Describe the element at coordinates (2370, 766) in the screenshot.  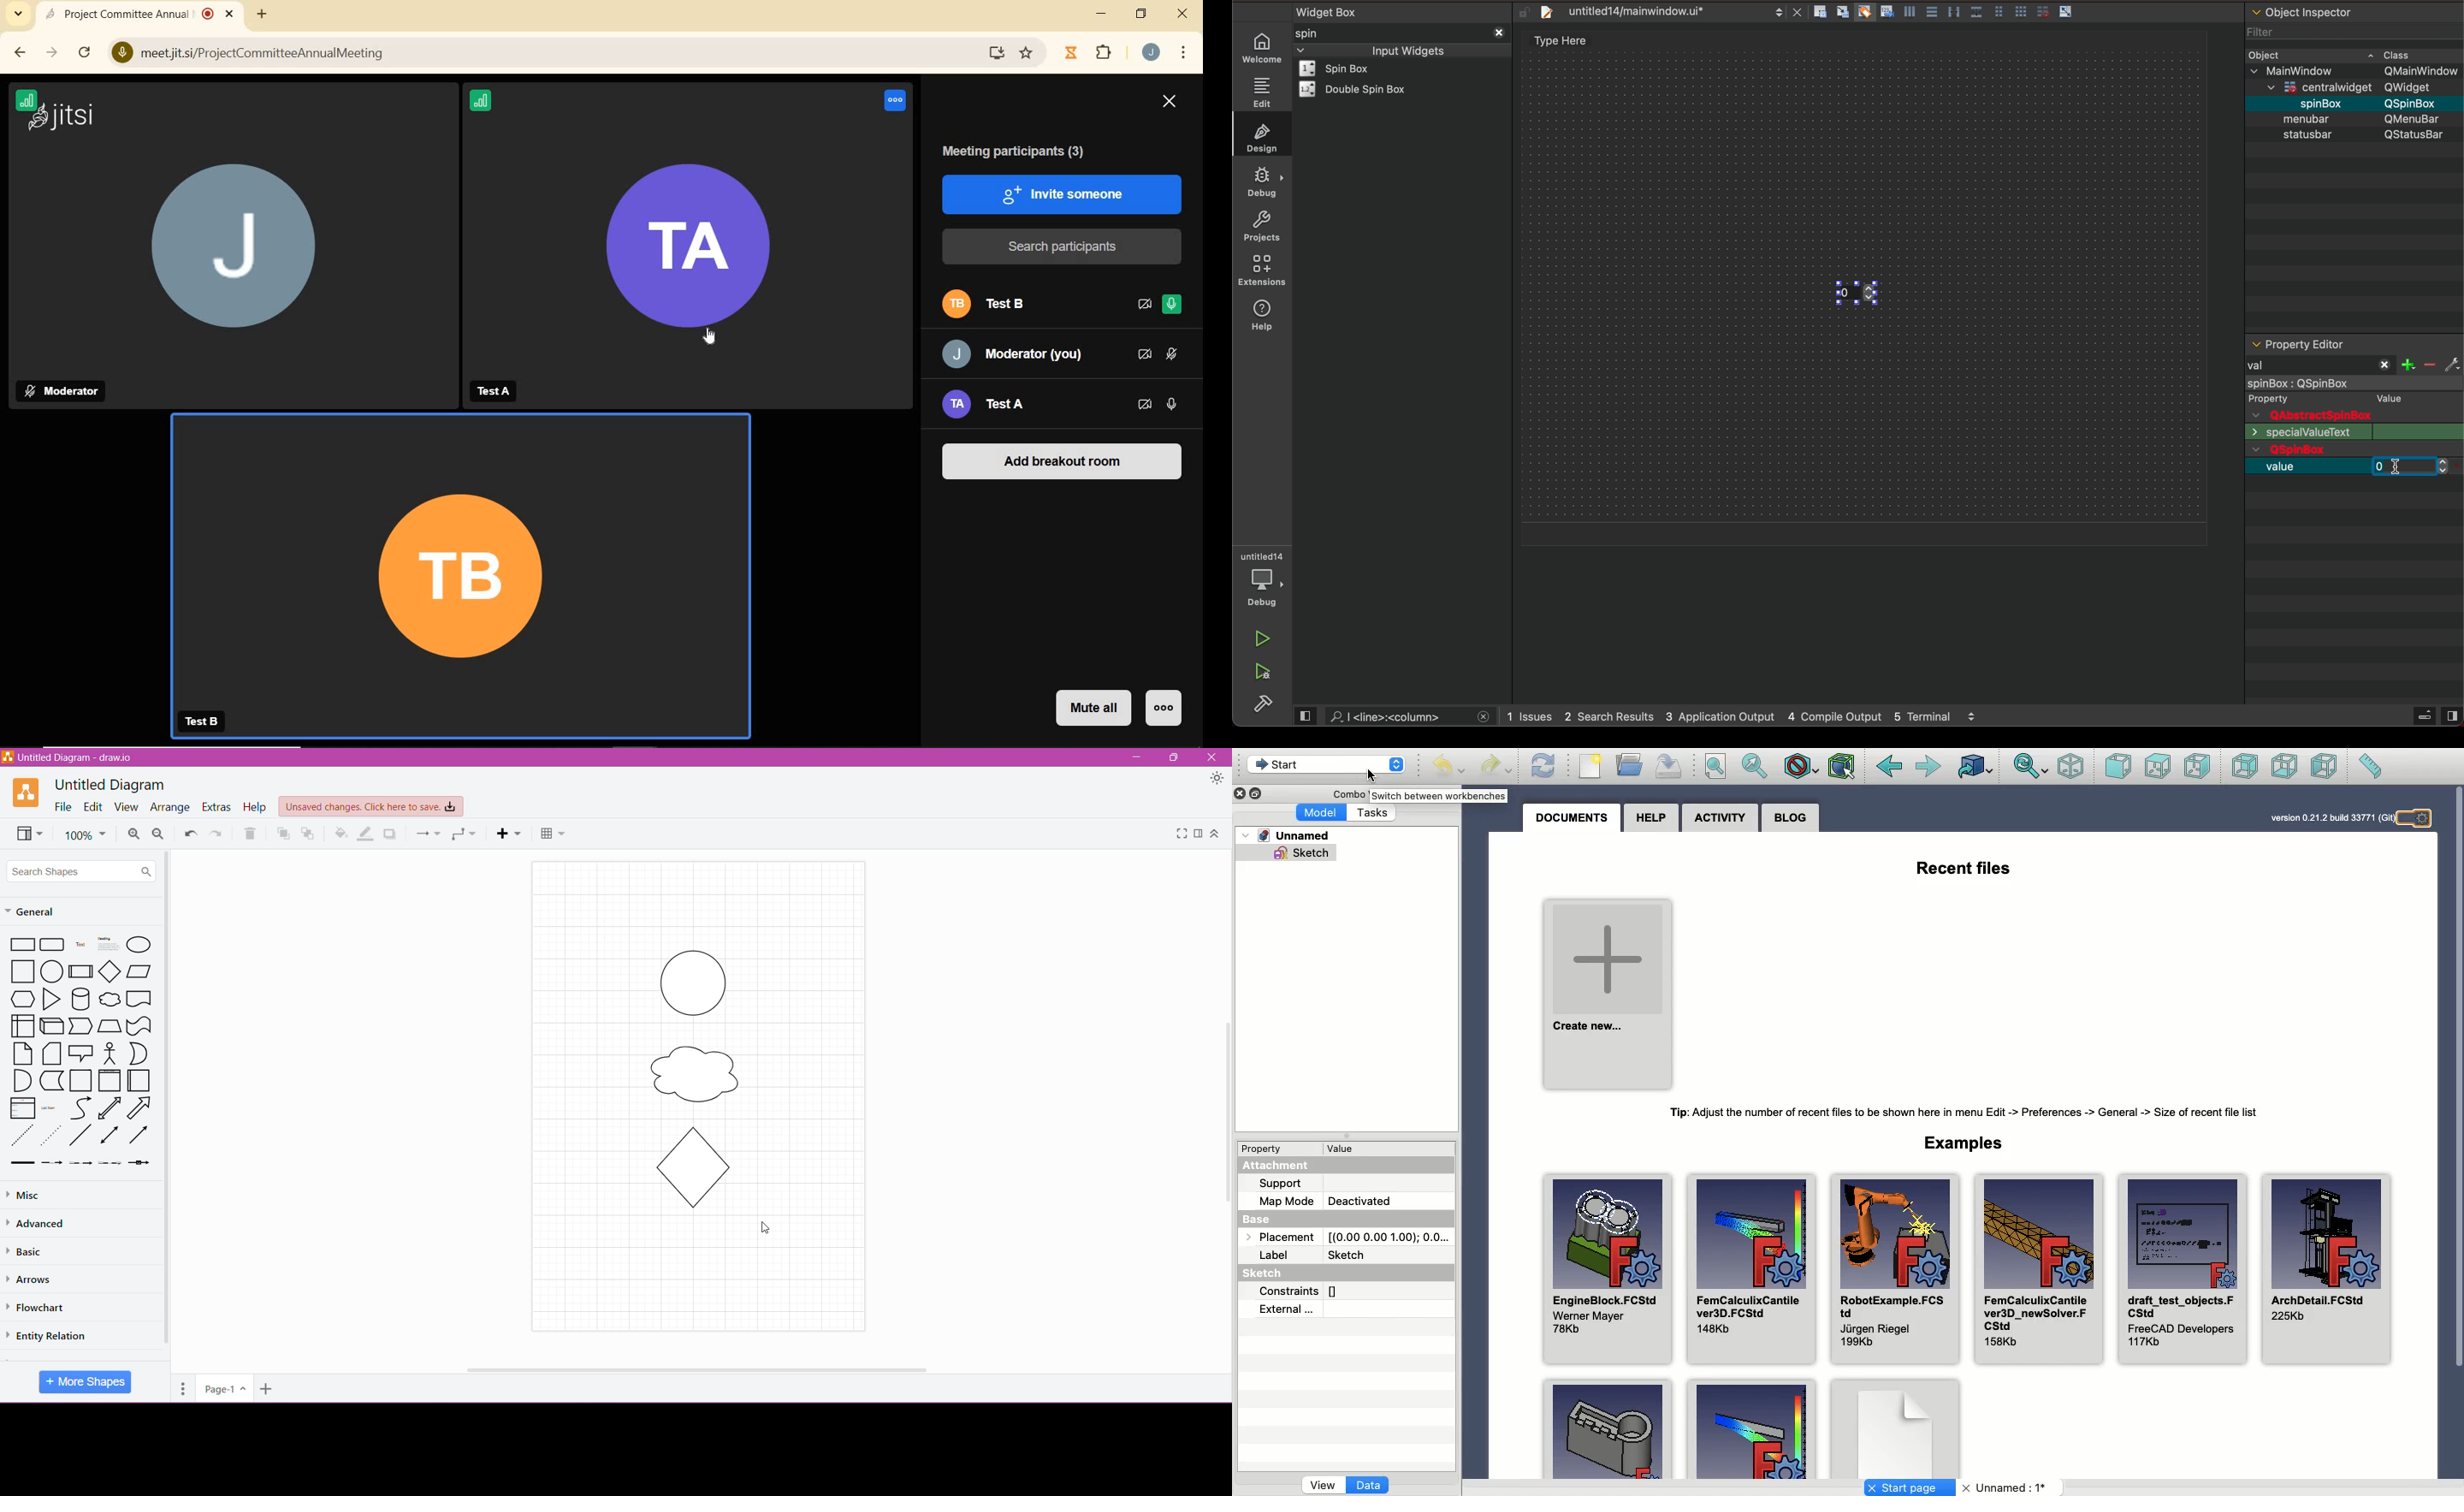
I see `Measure` at that location.